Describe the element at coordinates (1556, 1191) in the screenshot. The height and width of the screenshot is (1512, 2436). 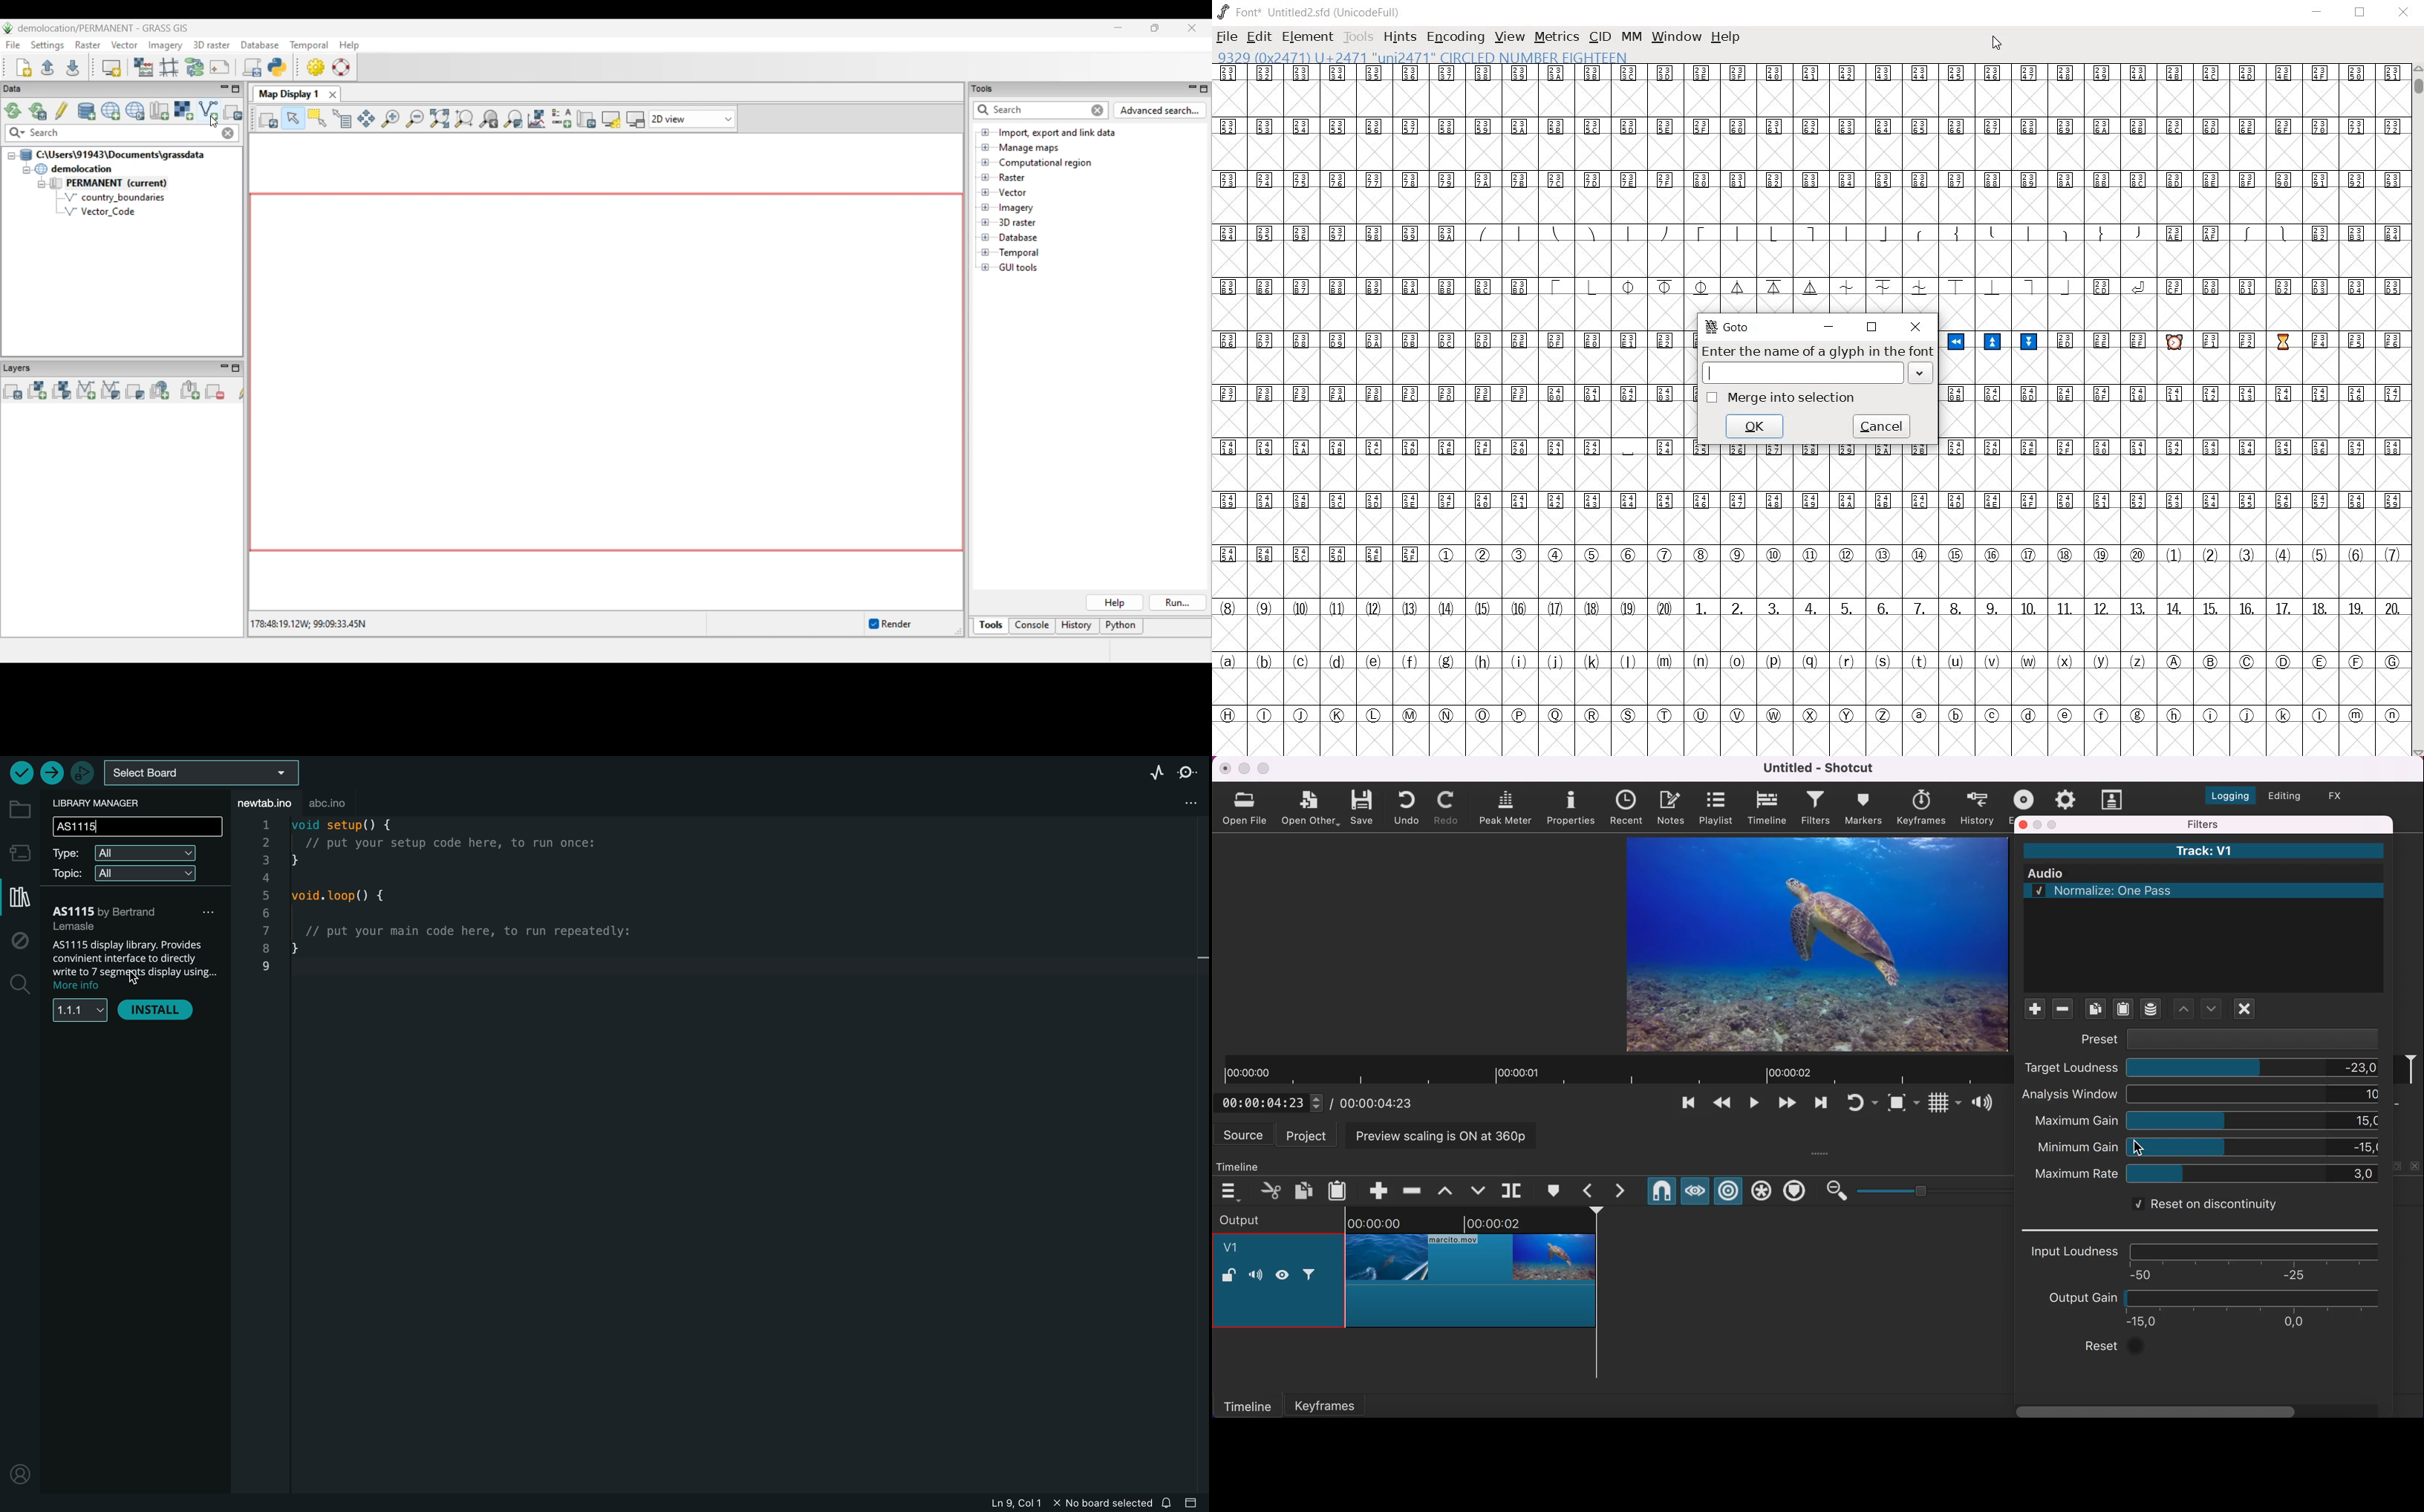
I see `create/edit marker` at that location.